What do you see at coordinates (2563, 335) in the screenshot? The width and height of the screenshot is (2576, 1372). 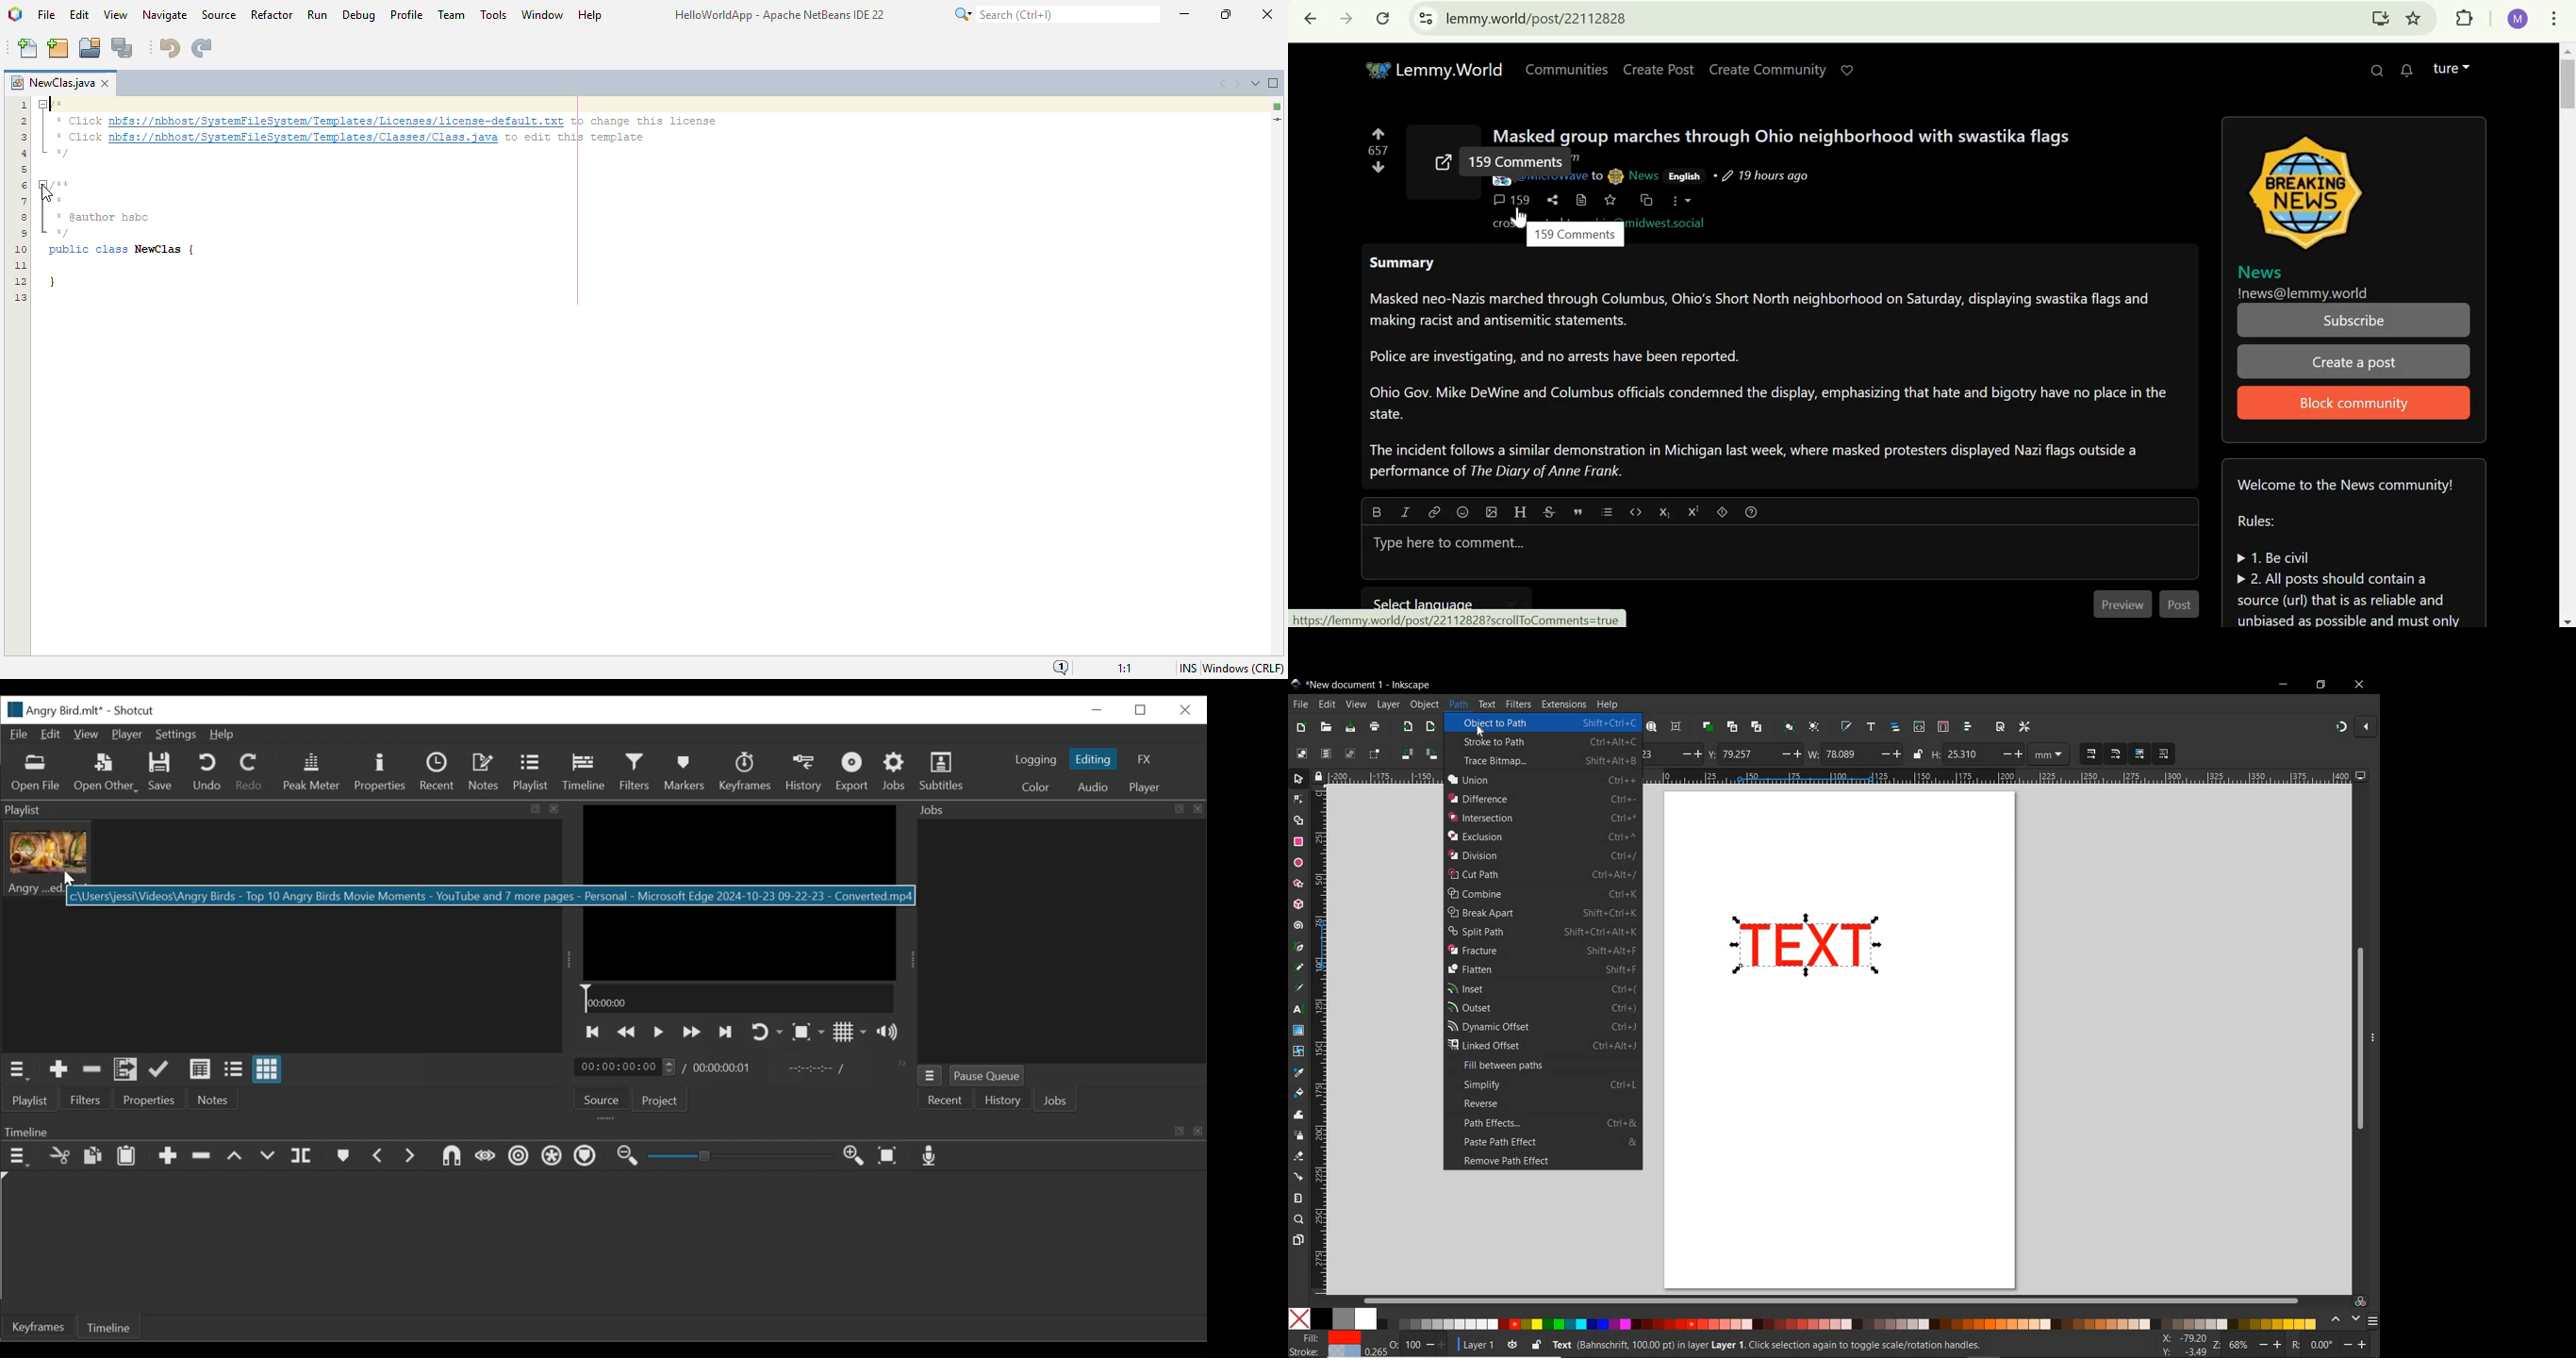 I see `scrollbar` at bounding box center [2563, 335].